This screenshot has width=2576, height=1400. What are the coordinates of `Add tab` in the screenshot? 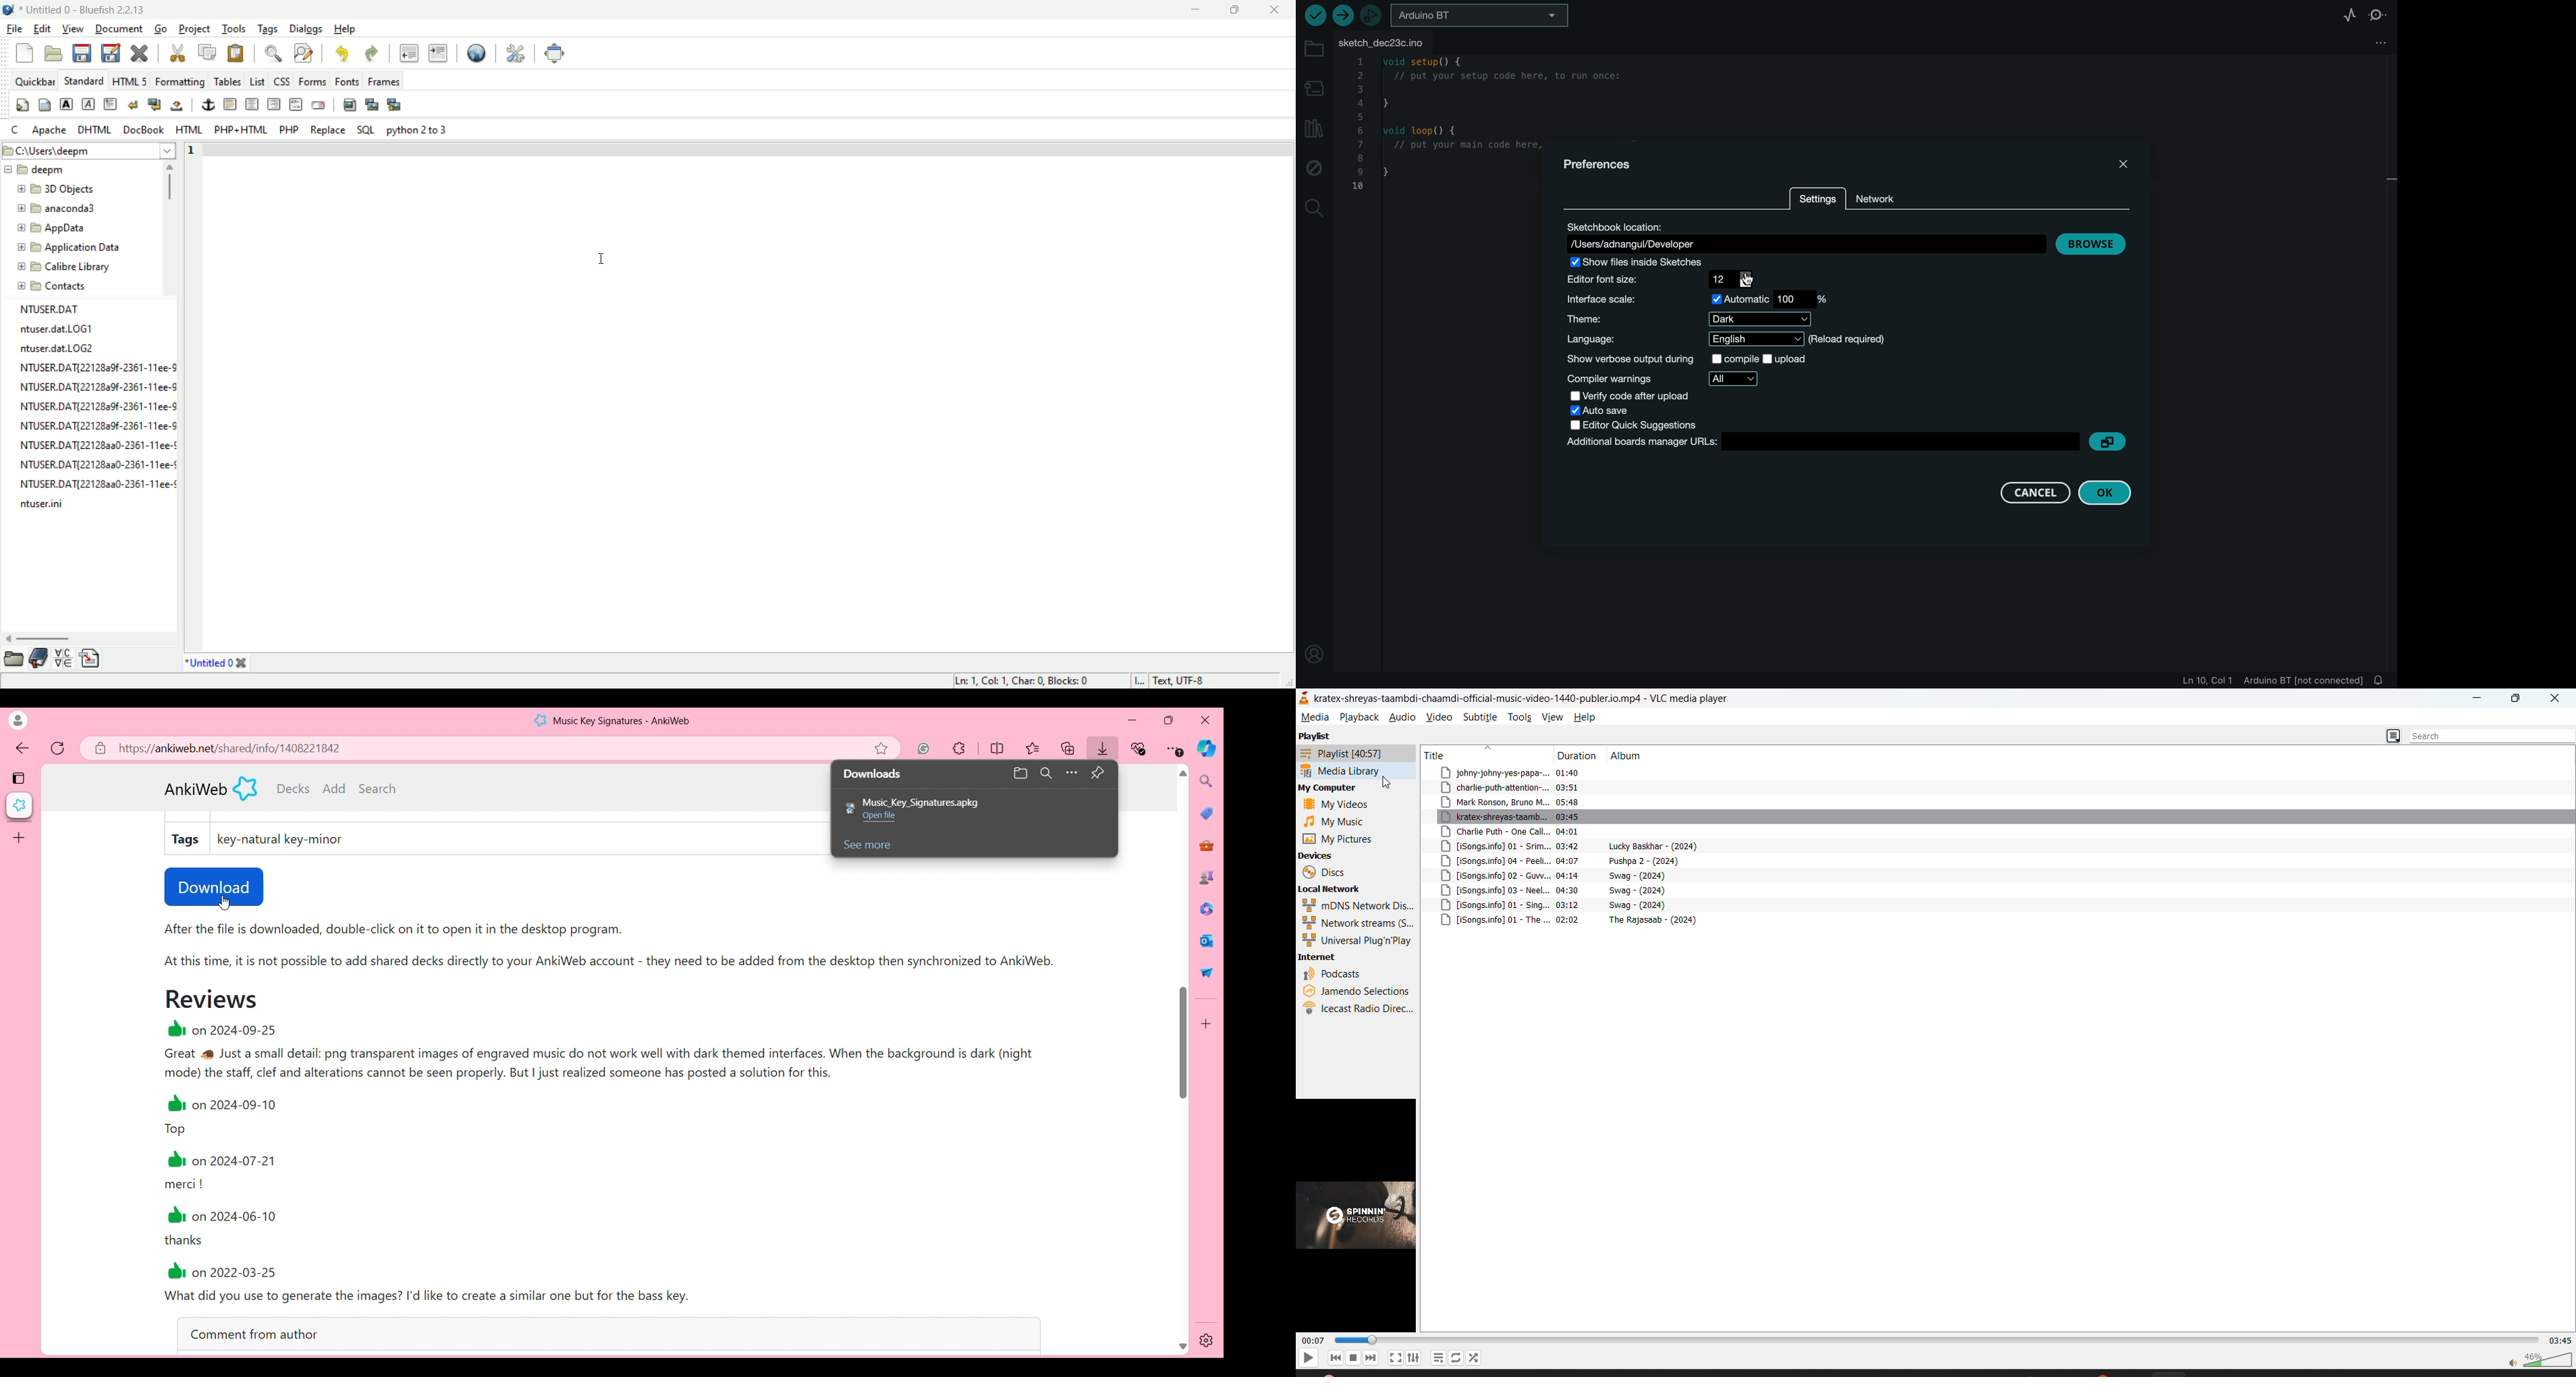 It's located at (18, 838).